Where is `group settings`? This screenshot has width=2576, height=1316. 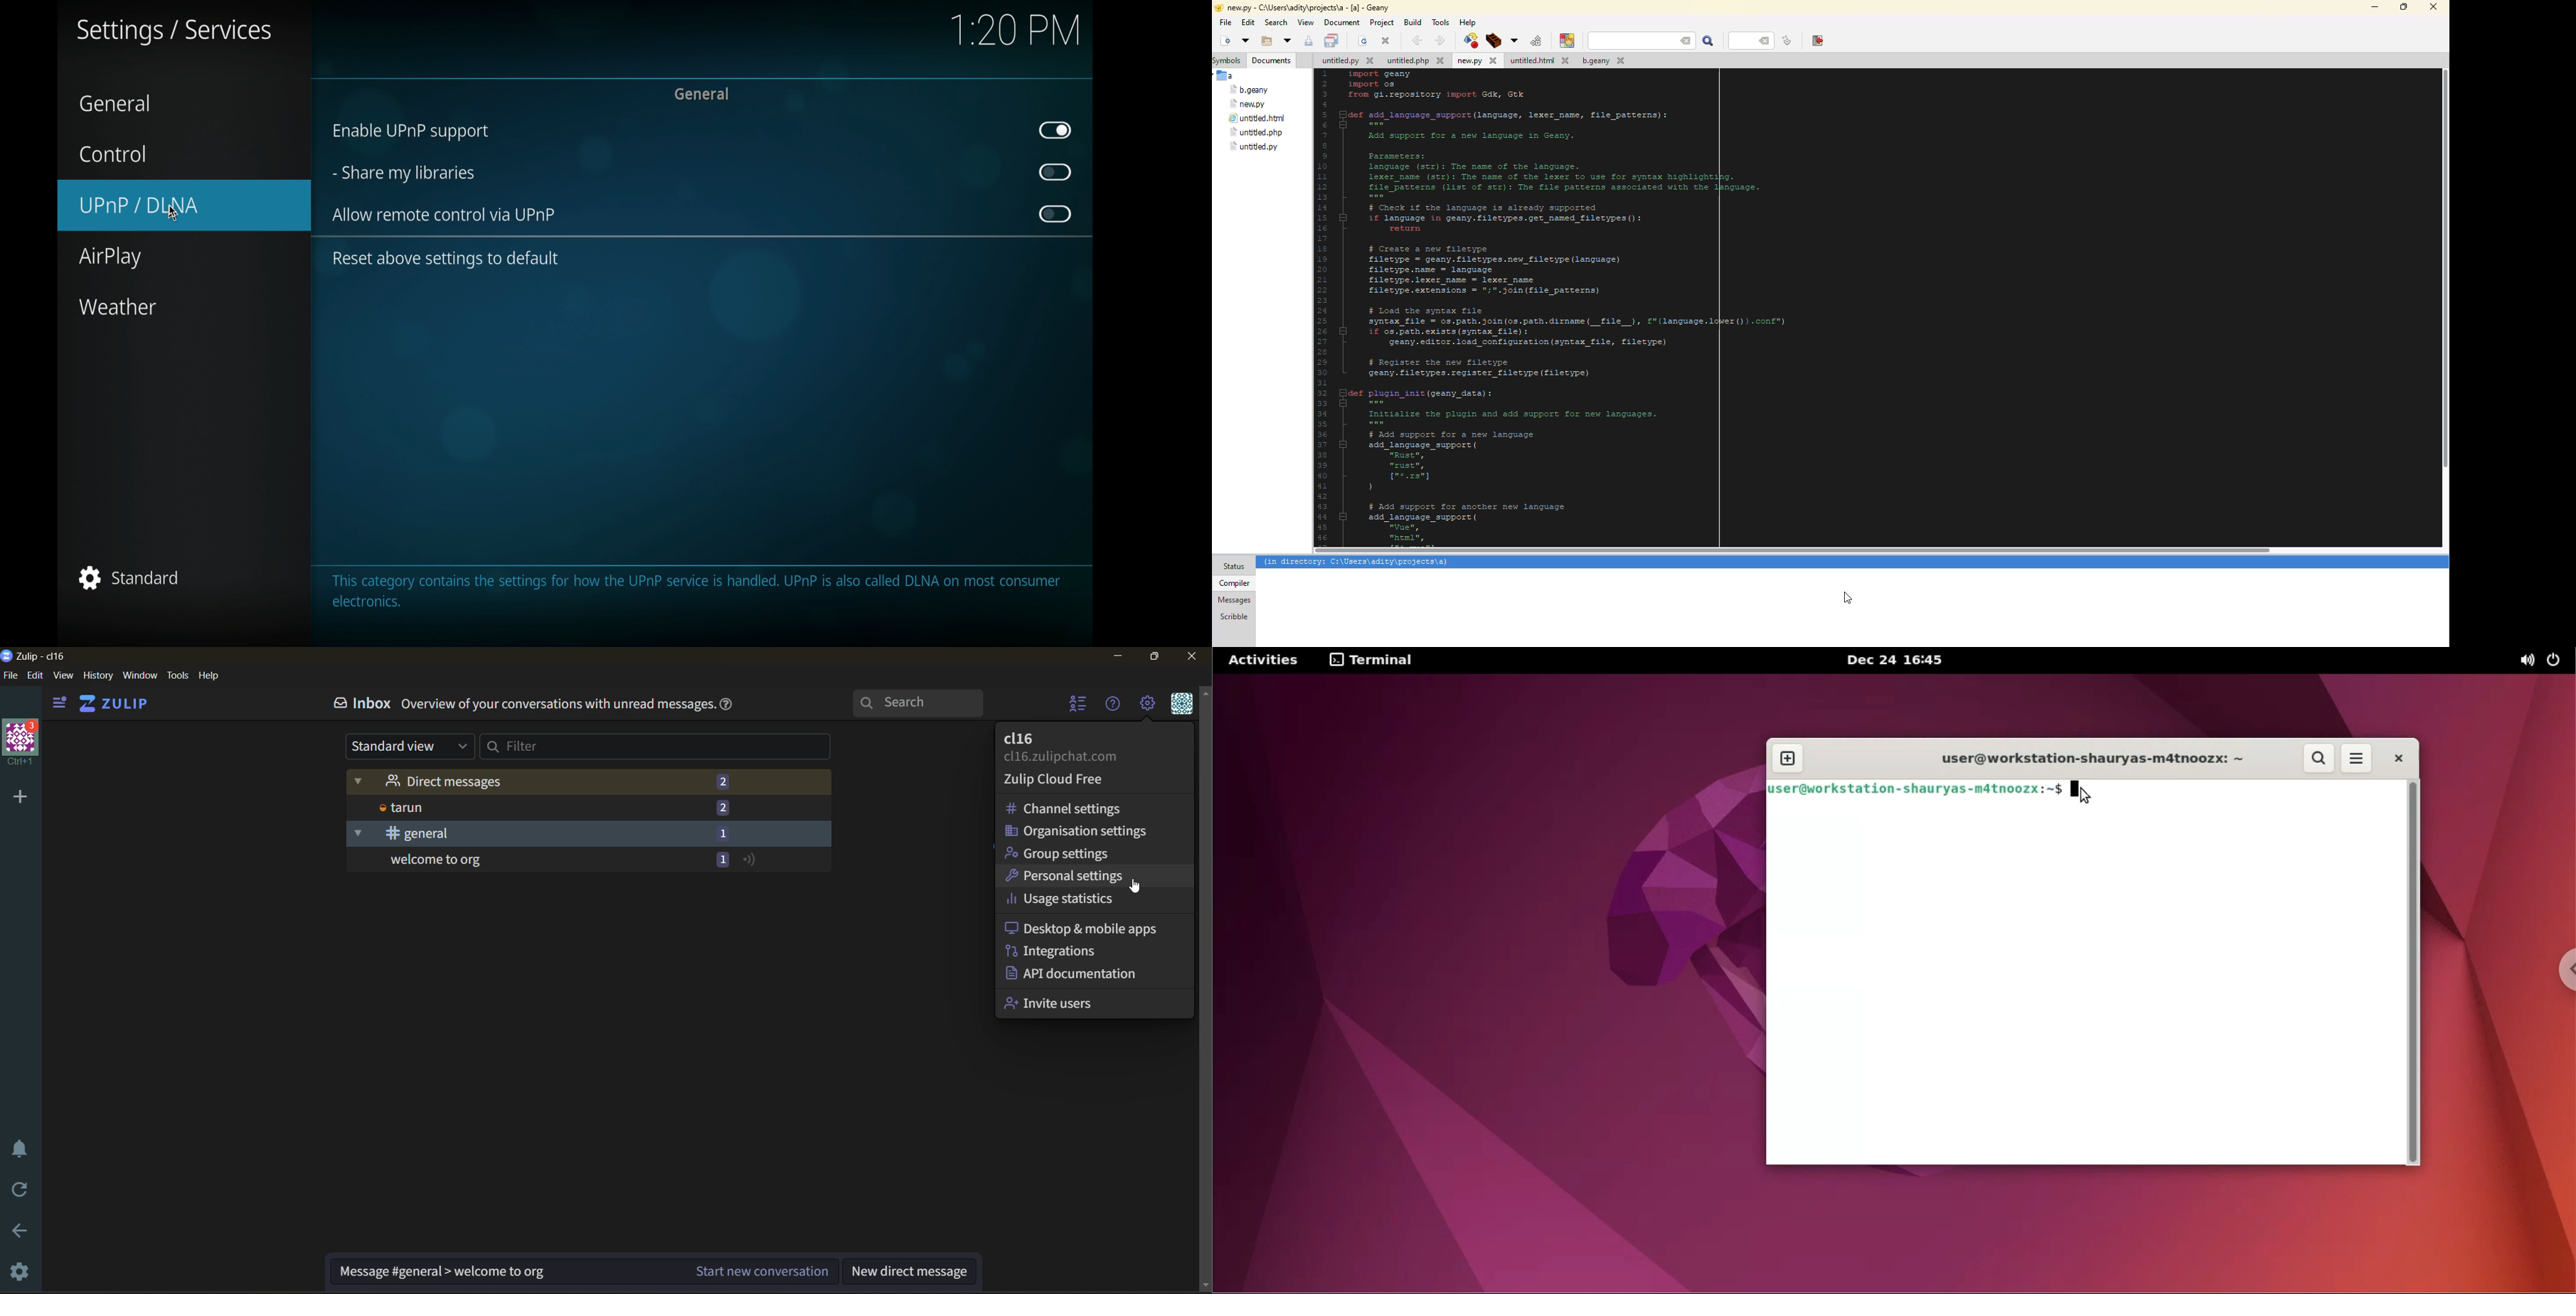
group settings is located at coordinates (1093, 853).